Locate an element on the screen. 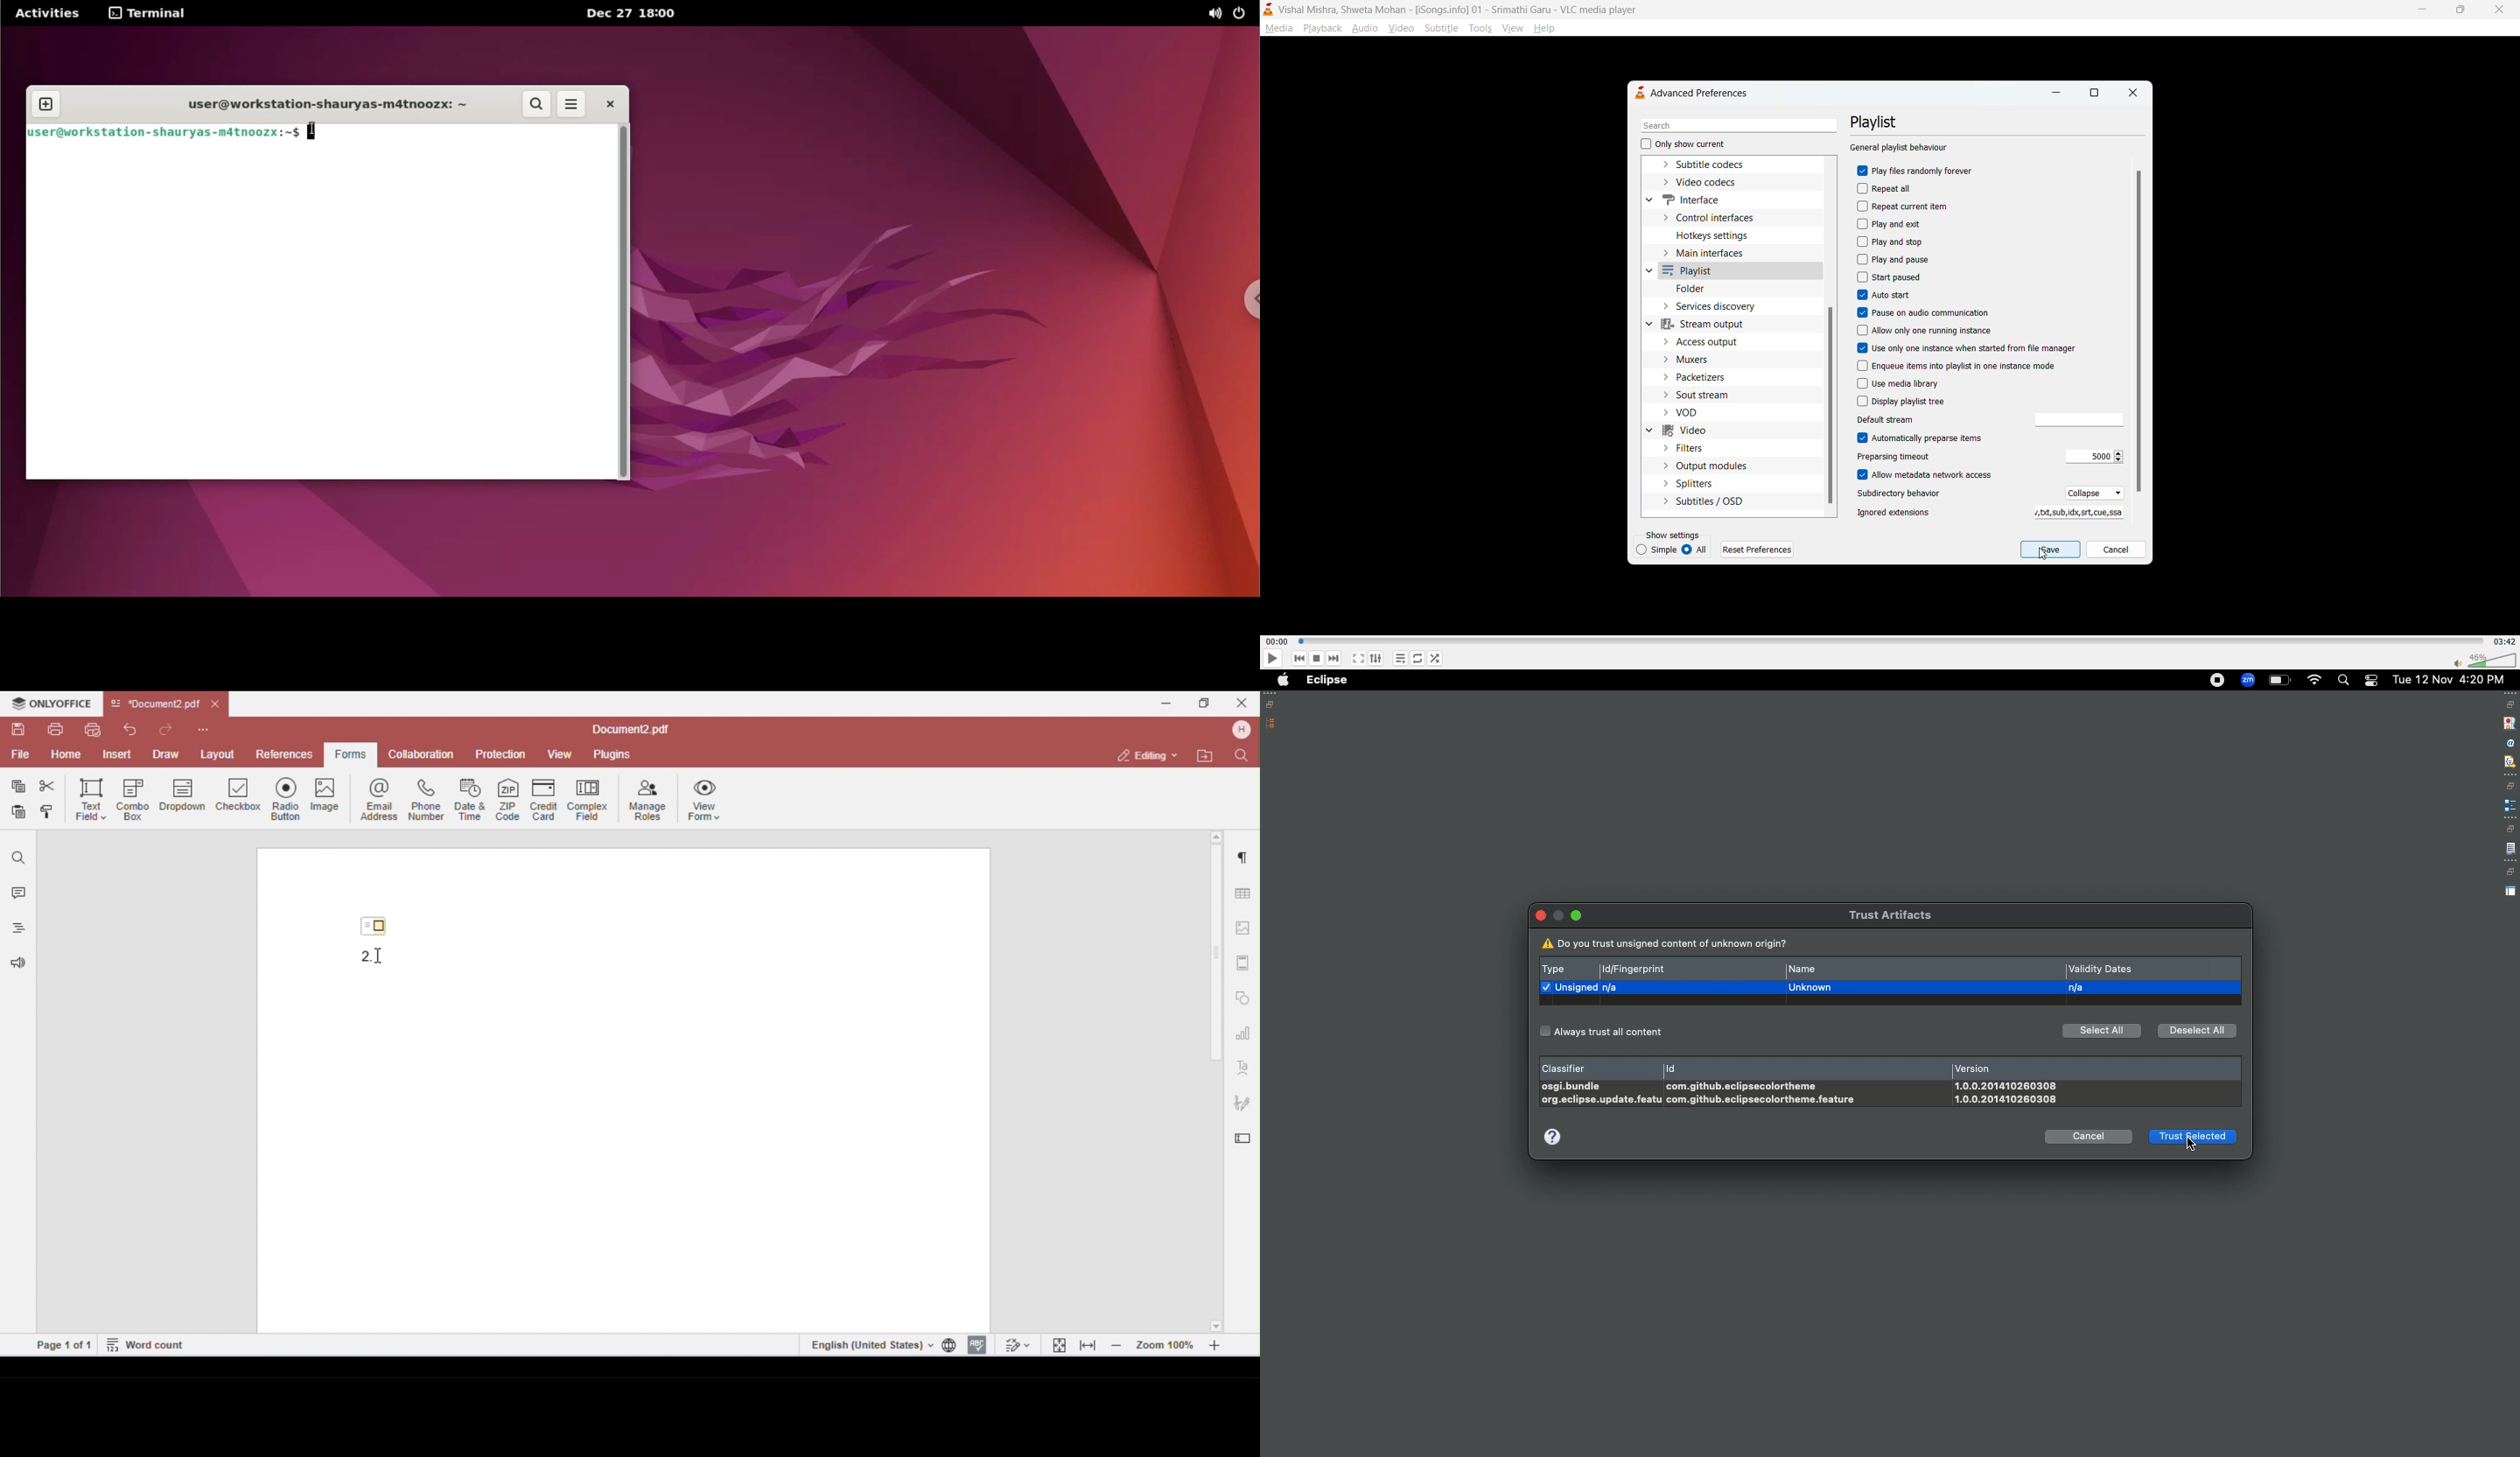    user@workstation-shauryas-m4tnoozx: ~ is located at coordinates (164, 132).